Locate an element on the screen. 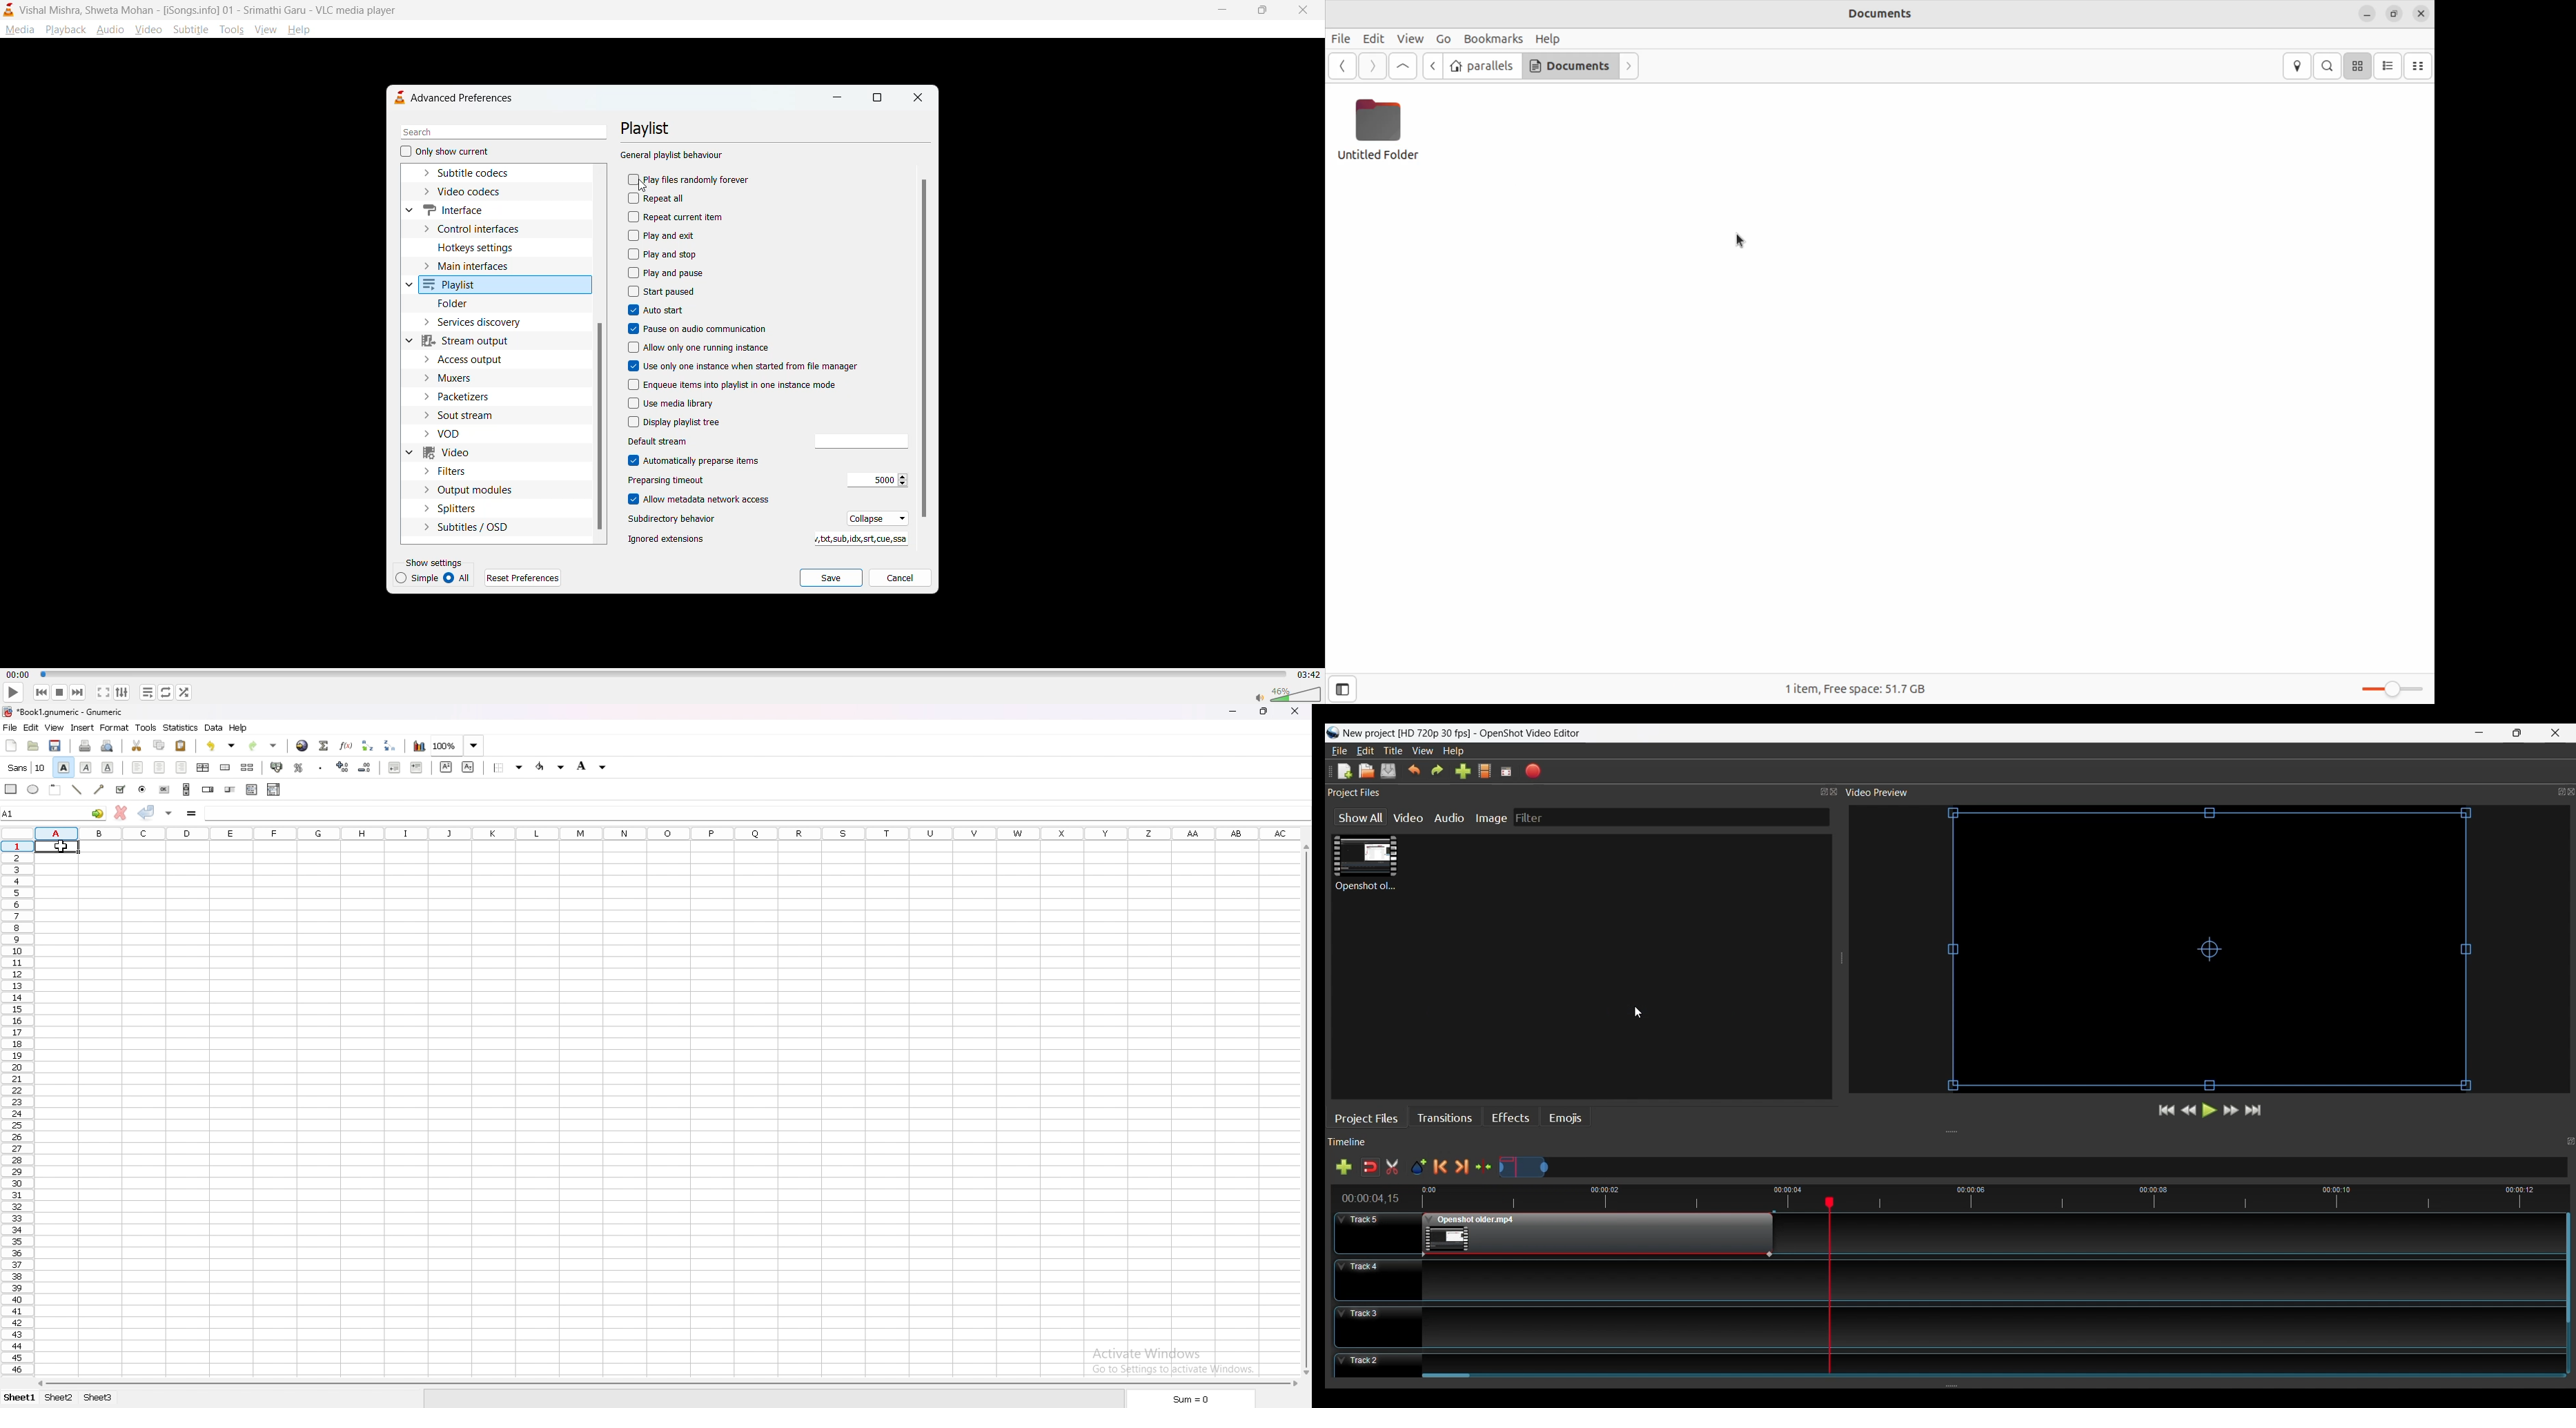 The image size is (2576, 1428). start paused is located at coordinates (664, 291).